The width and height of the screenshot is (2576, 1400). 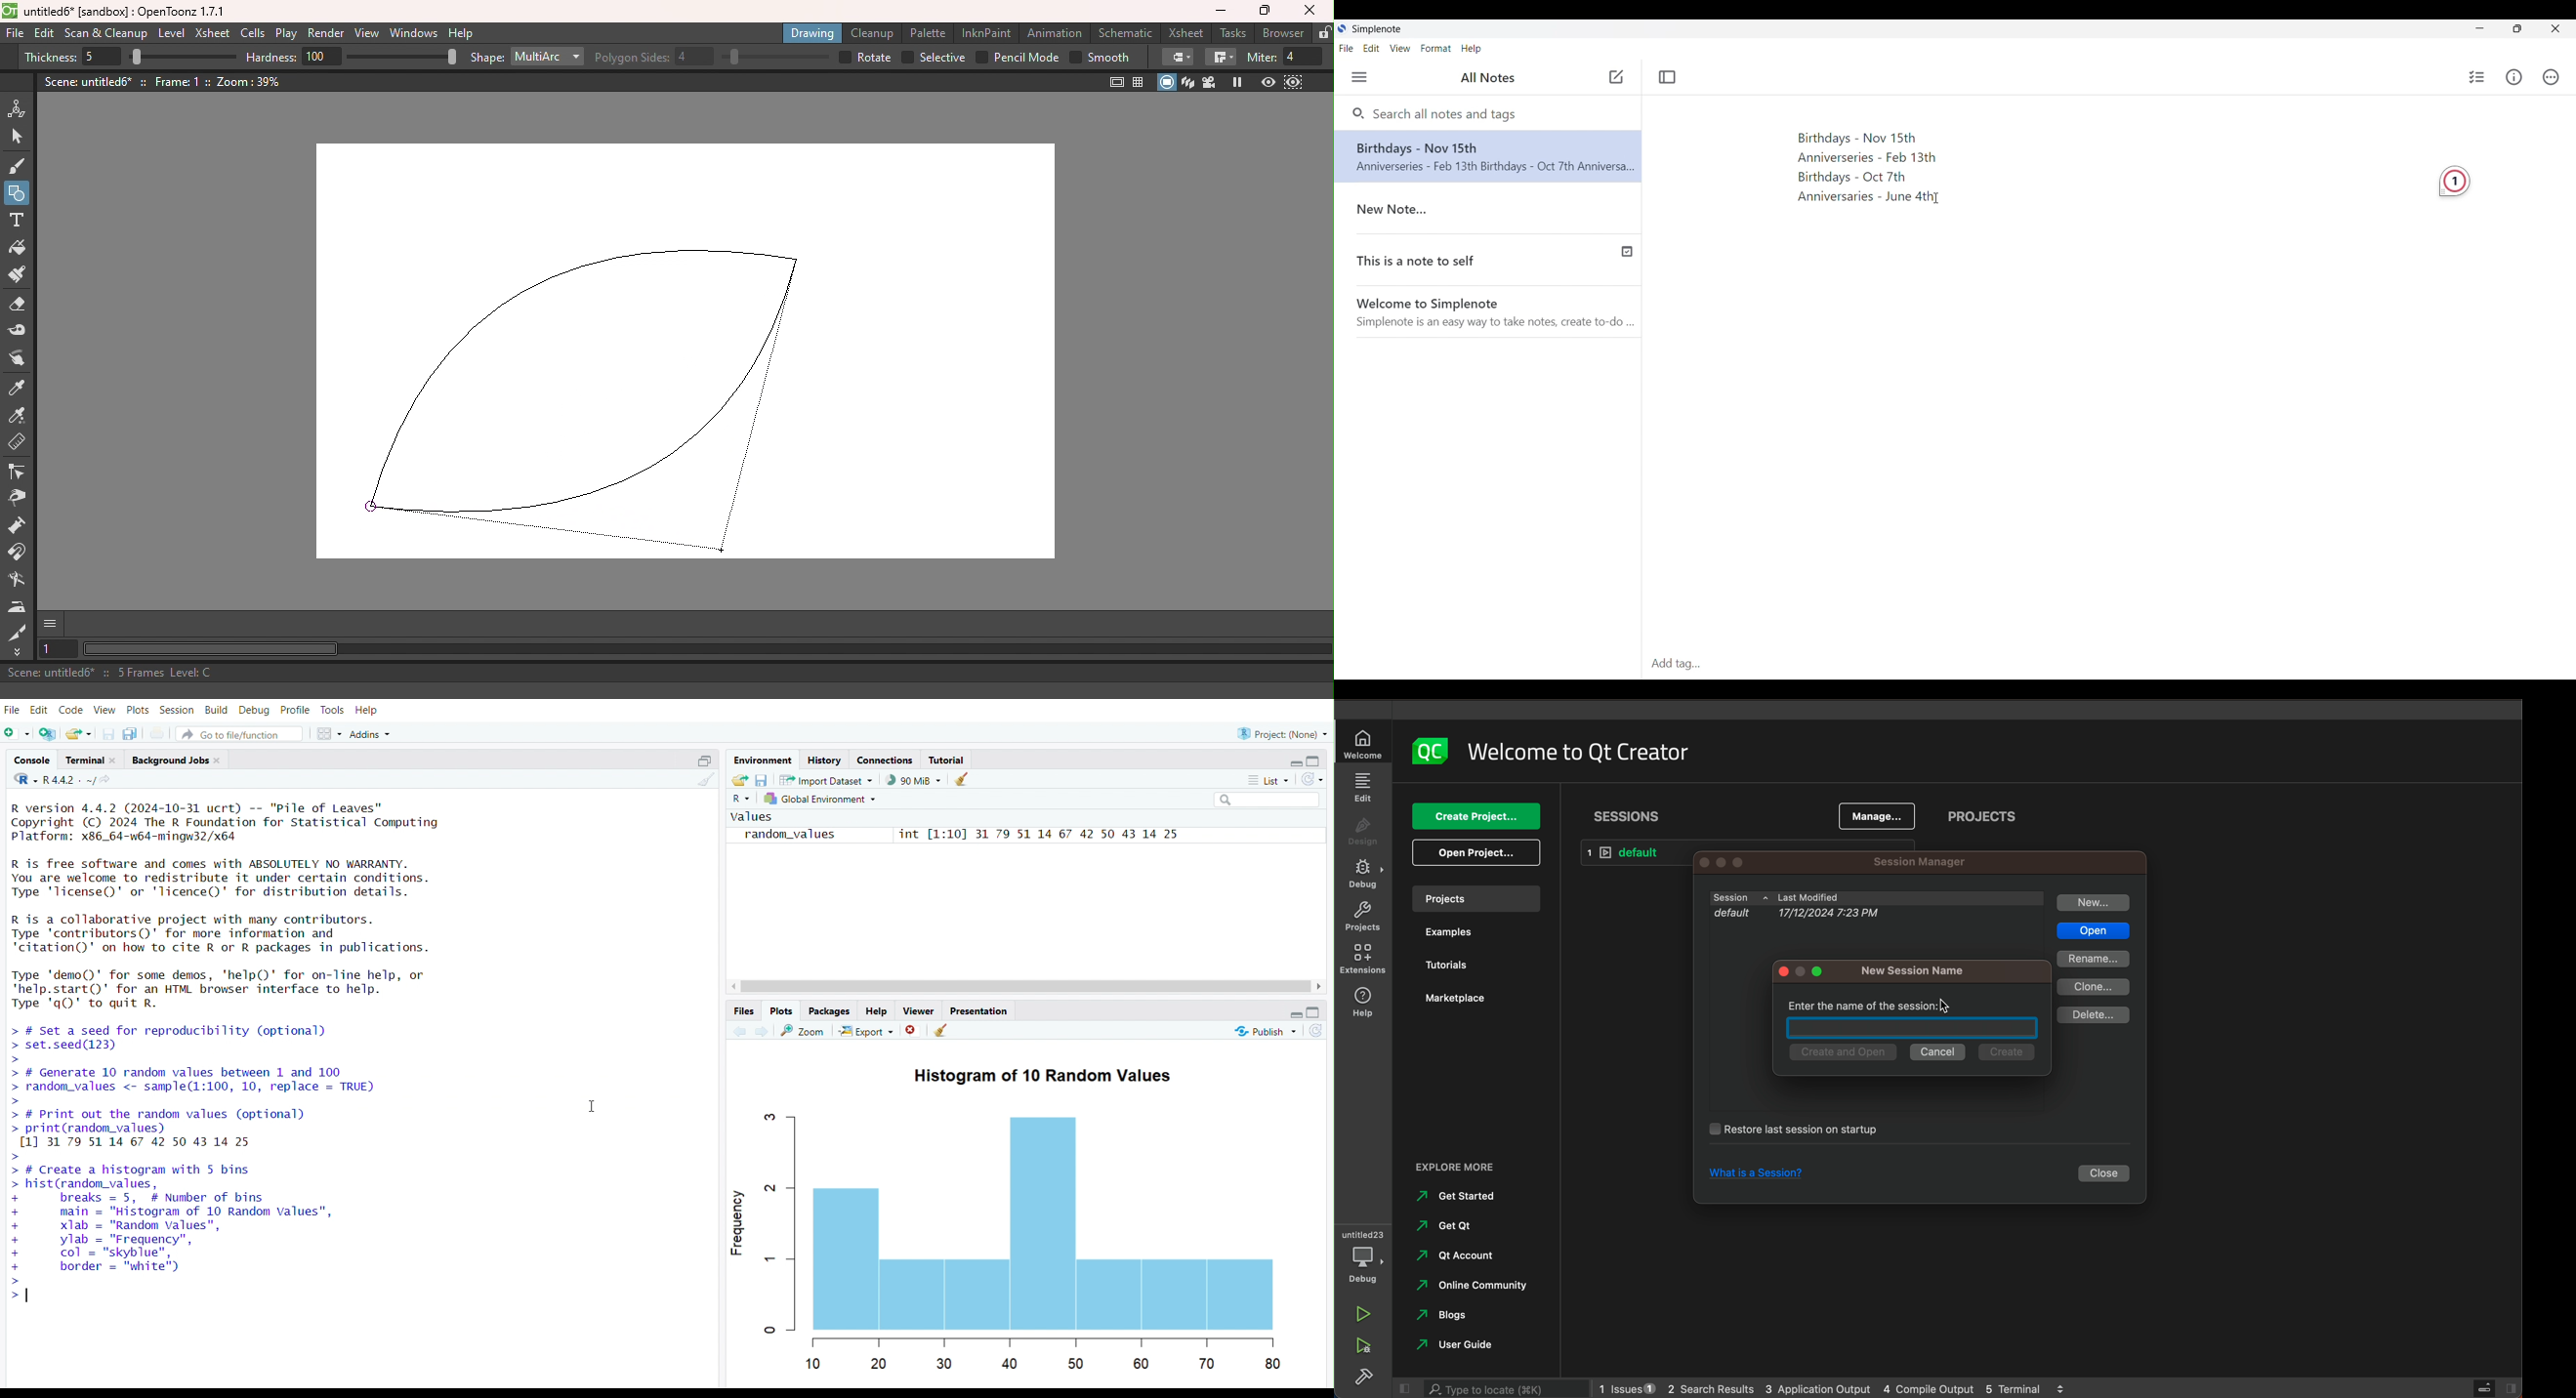 What do you see at coordinates (81, 759) in the screenshot?
I see `terminal` at bounding box center [81, 759].